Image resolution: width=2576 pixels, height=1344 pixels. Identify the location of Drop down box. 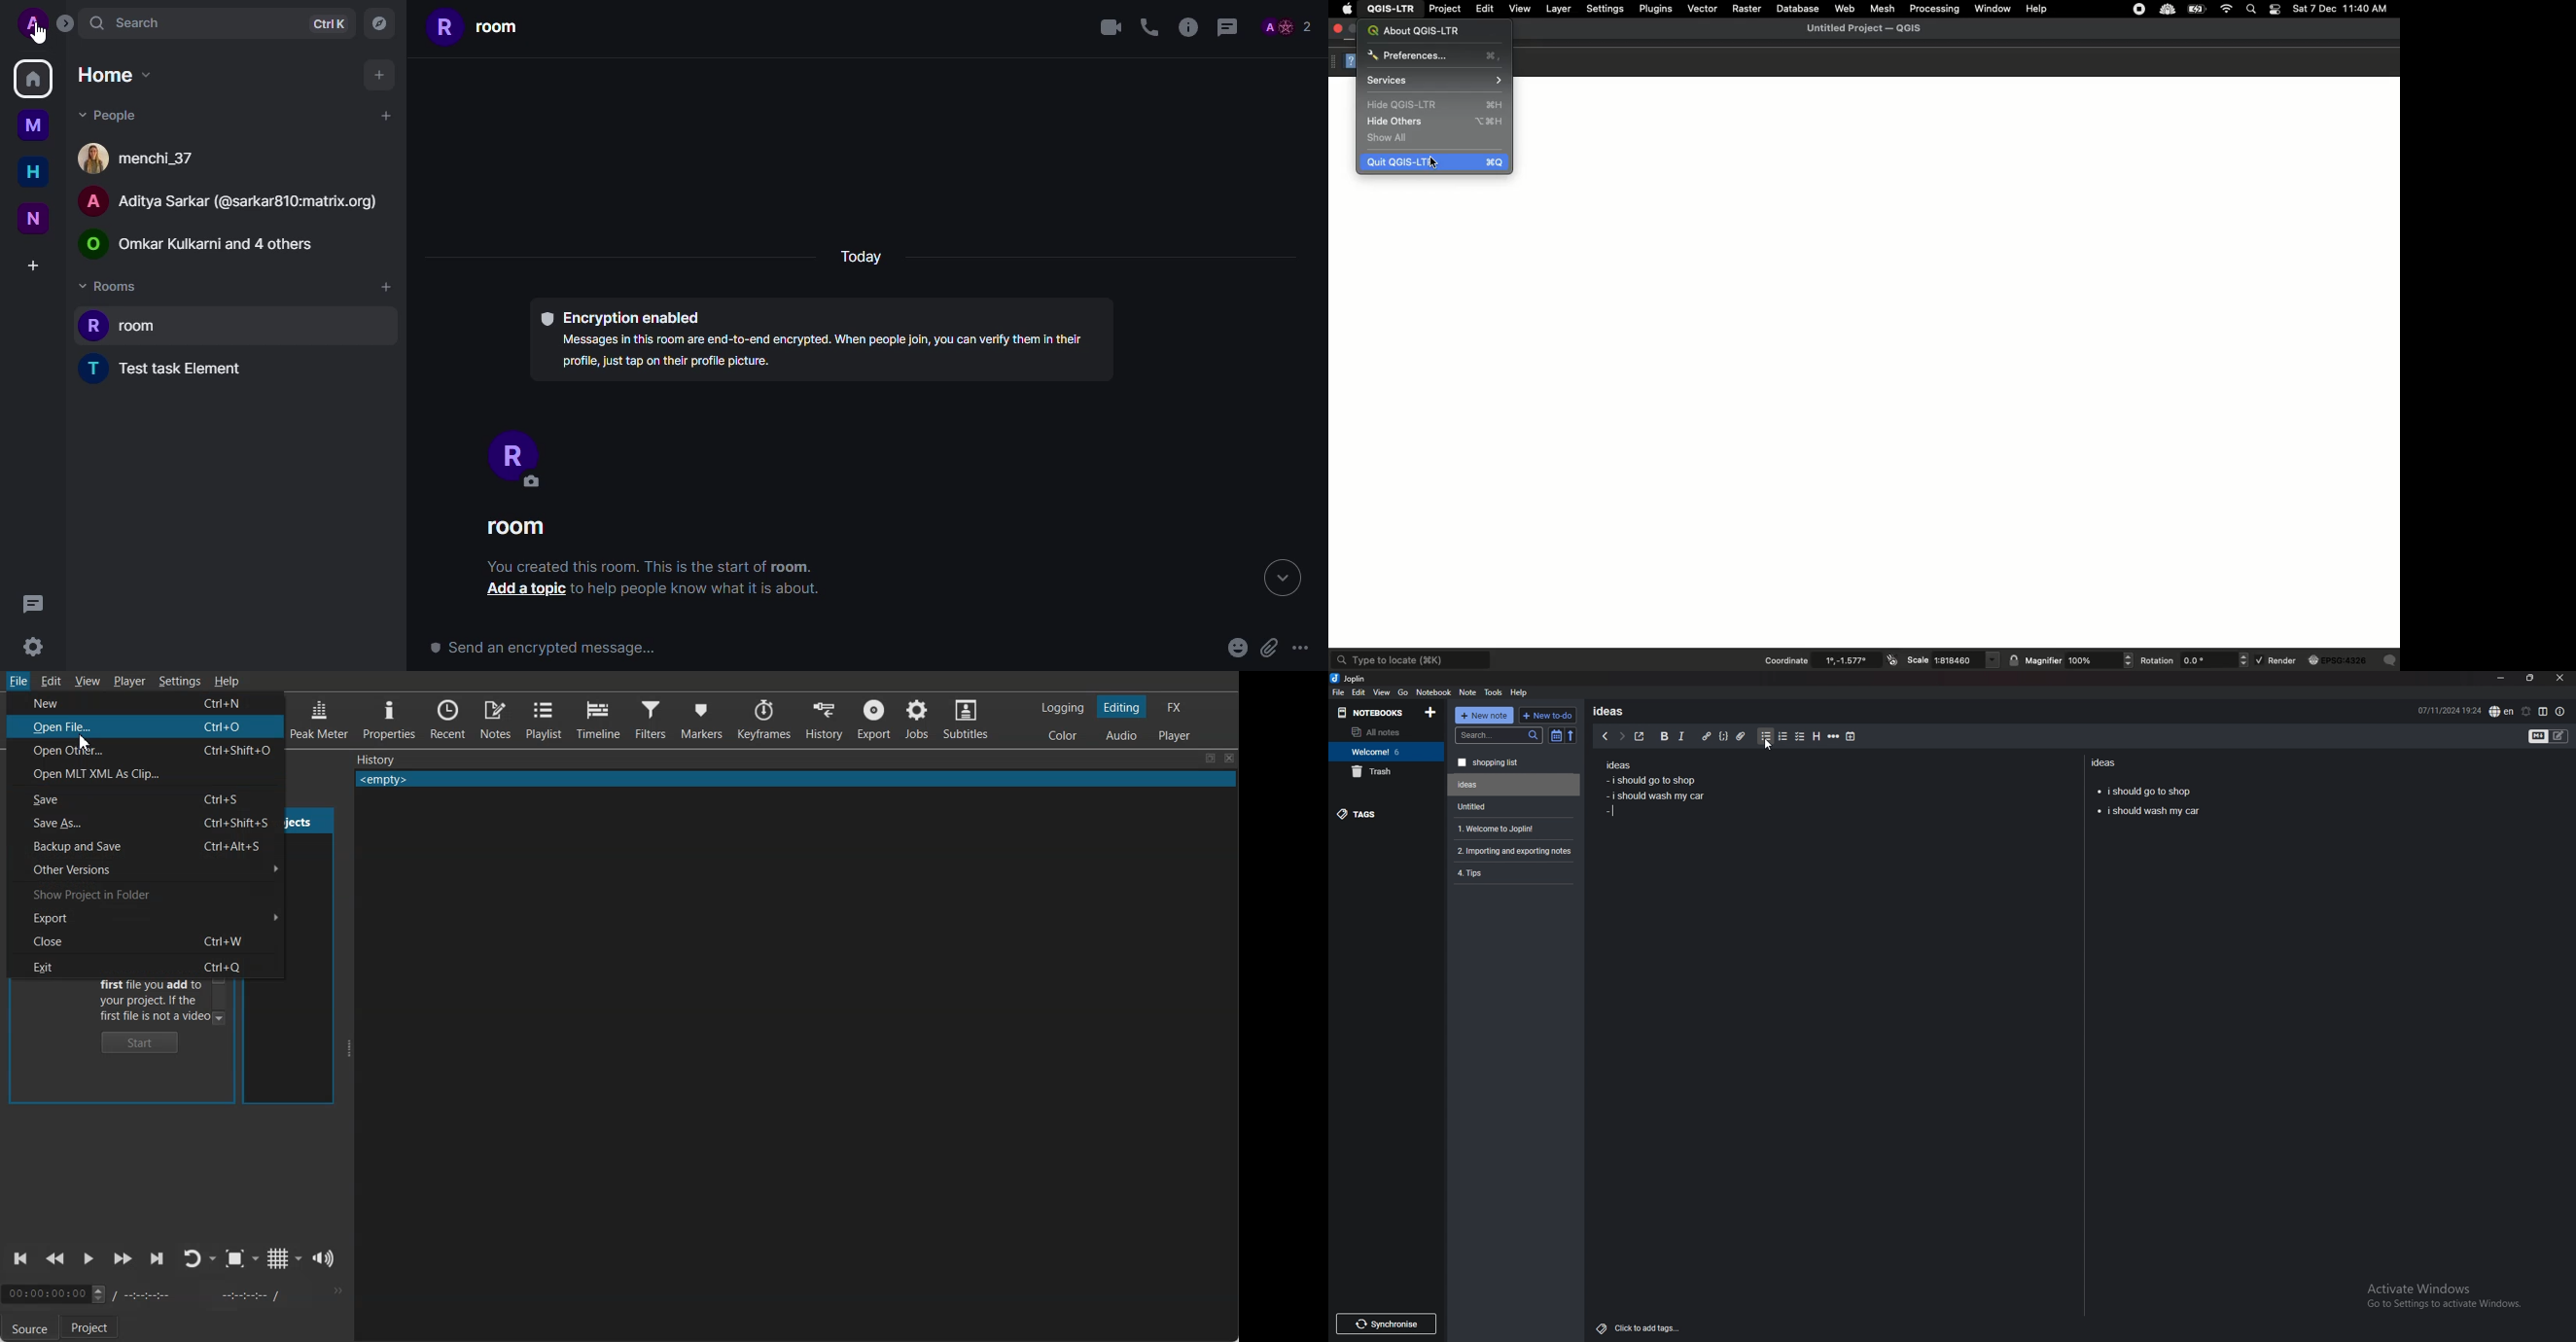
(214, 1259).